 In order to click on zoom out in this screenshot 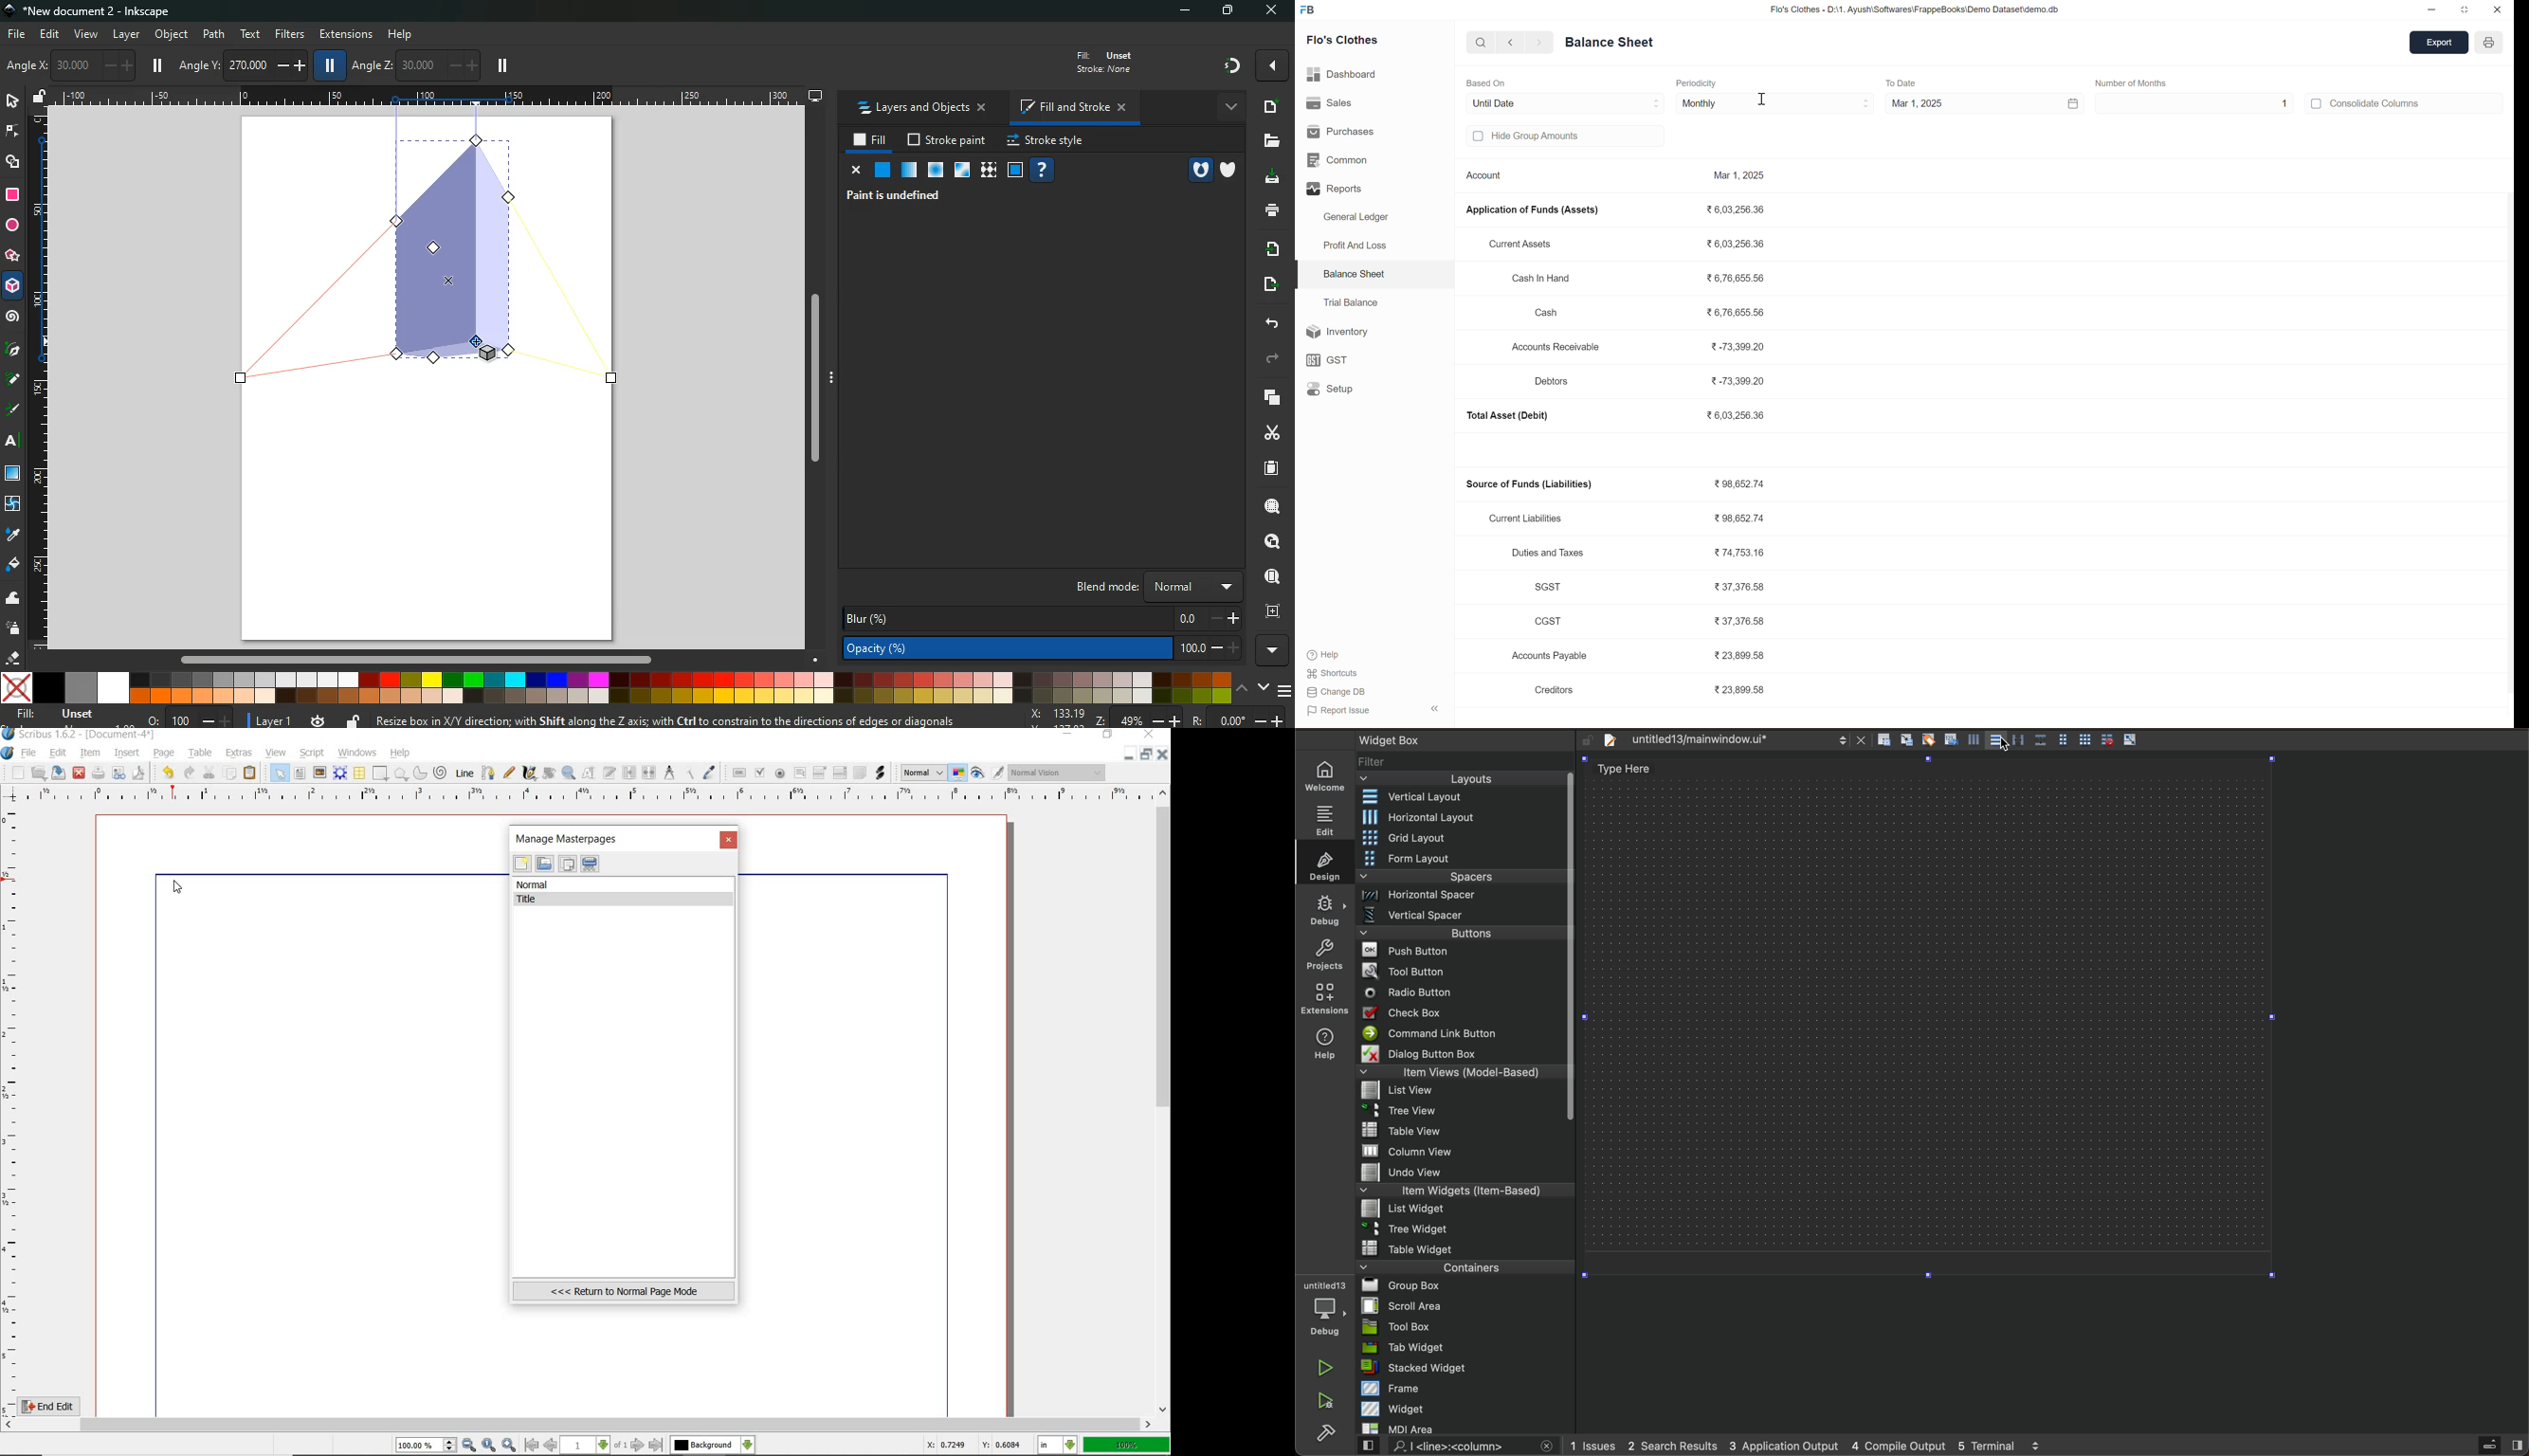, I will do `click(470, 1446)`.